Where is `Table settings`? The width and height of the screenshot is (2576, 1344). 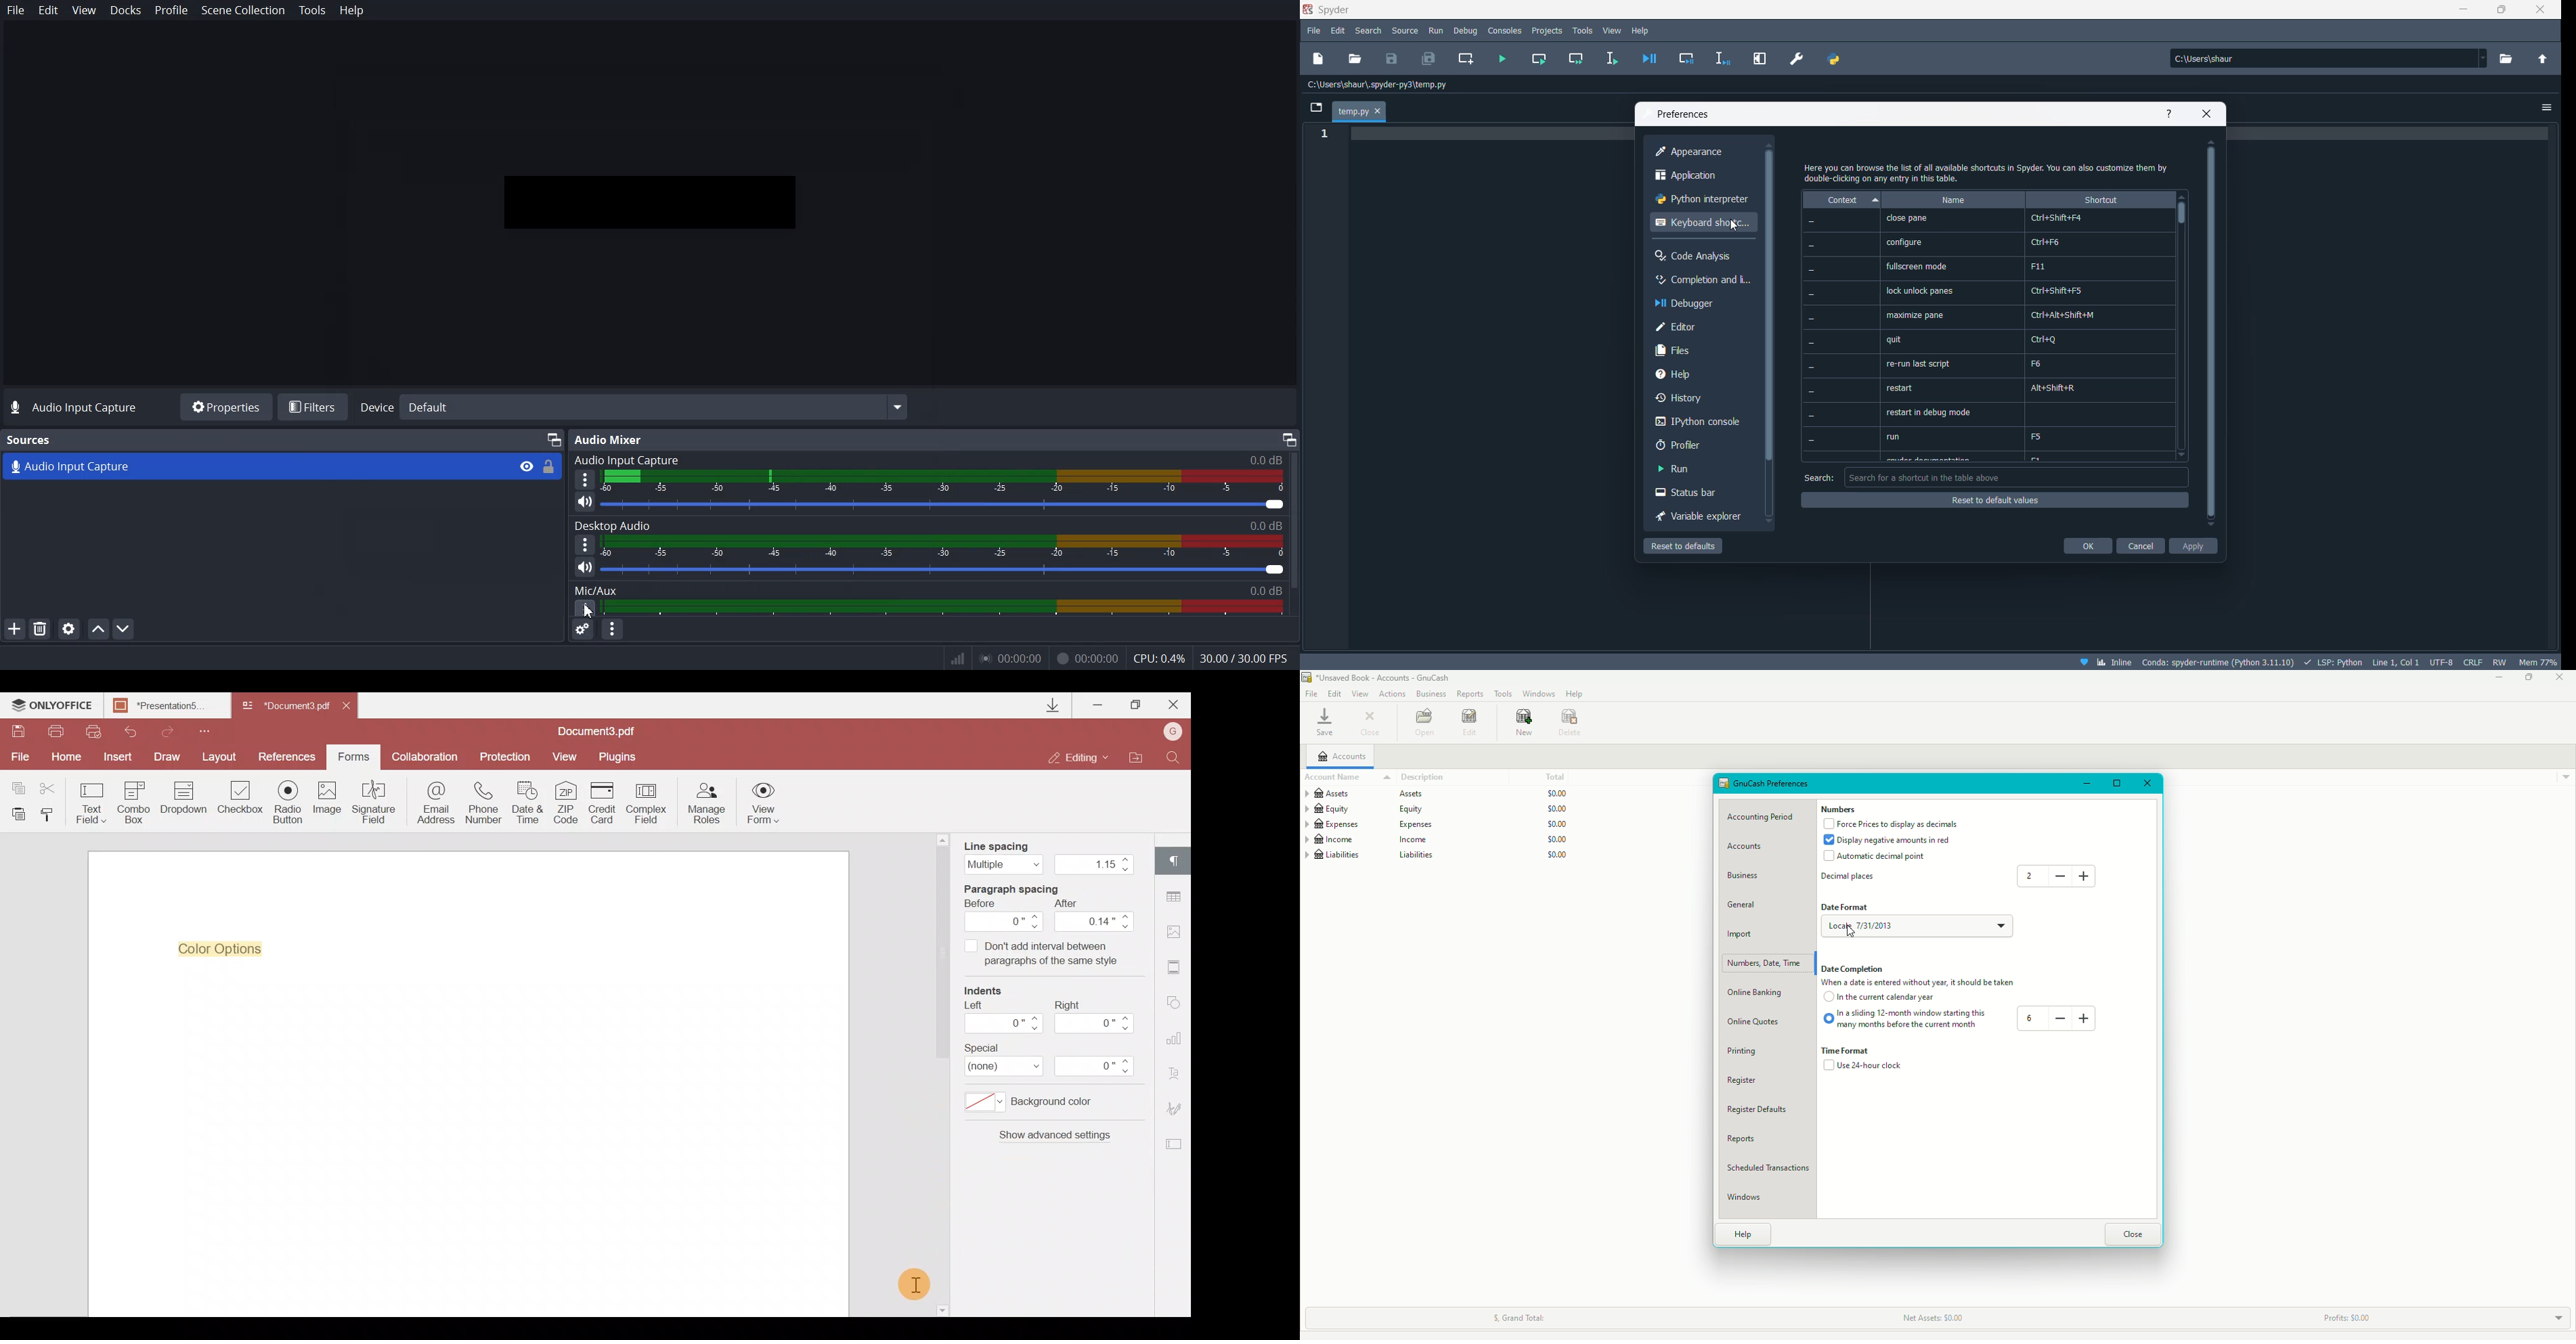
Table settings is located at coordinates (1179, 896).